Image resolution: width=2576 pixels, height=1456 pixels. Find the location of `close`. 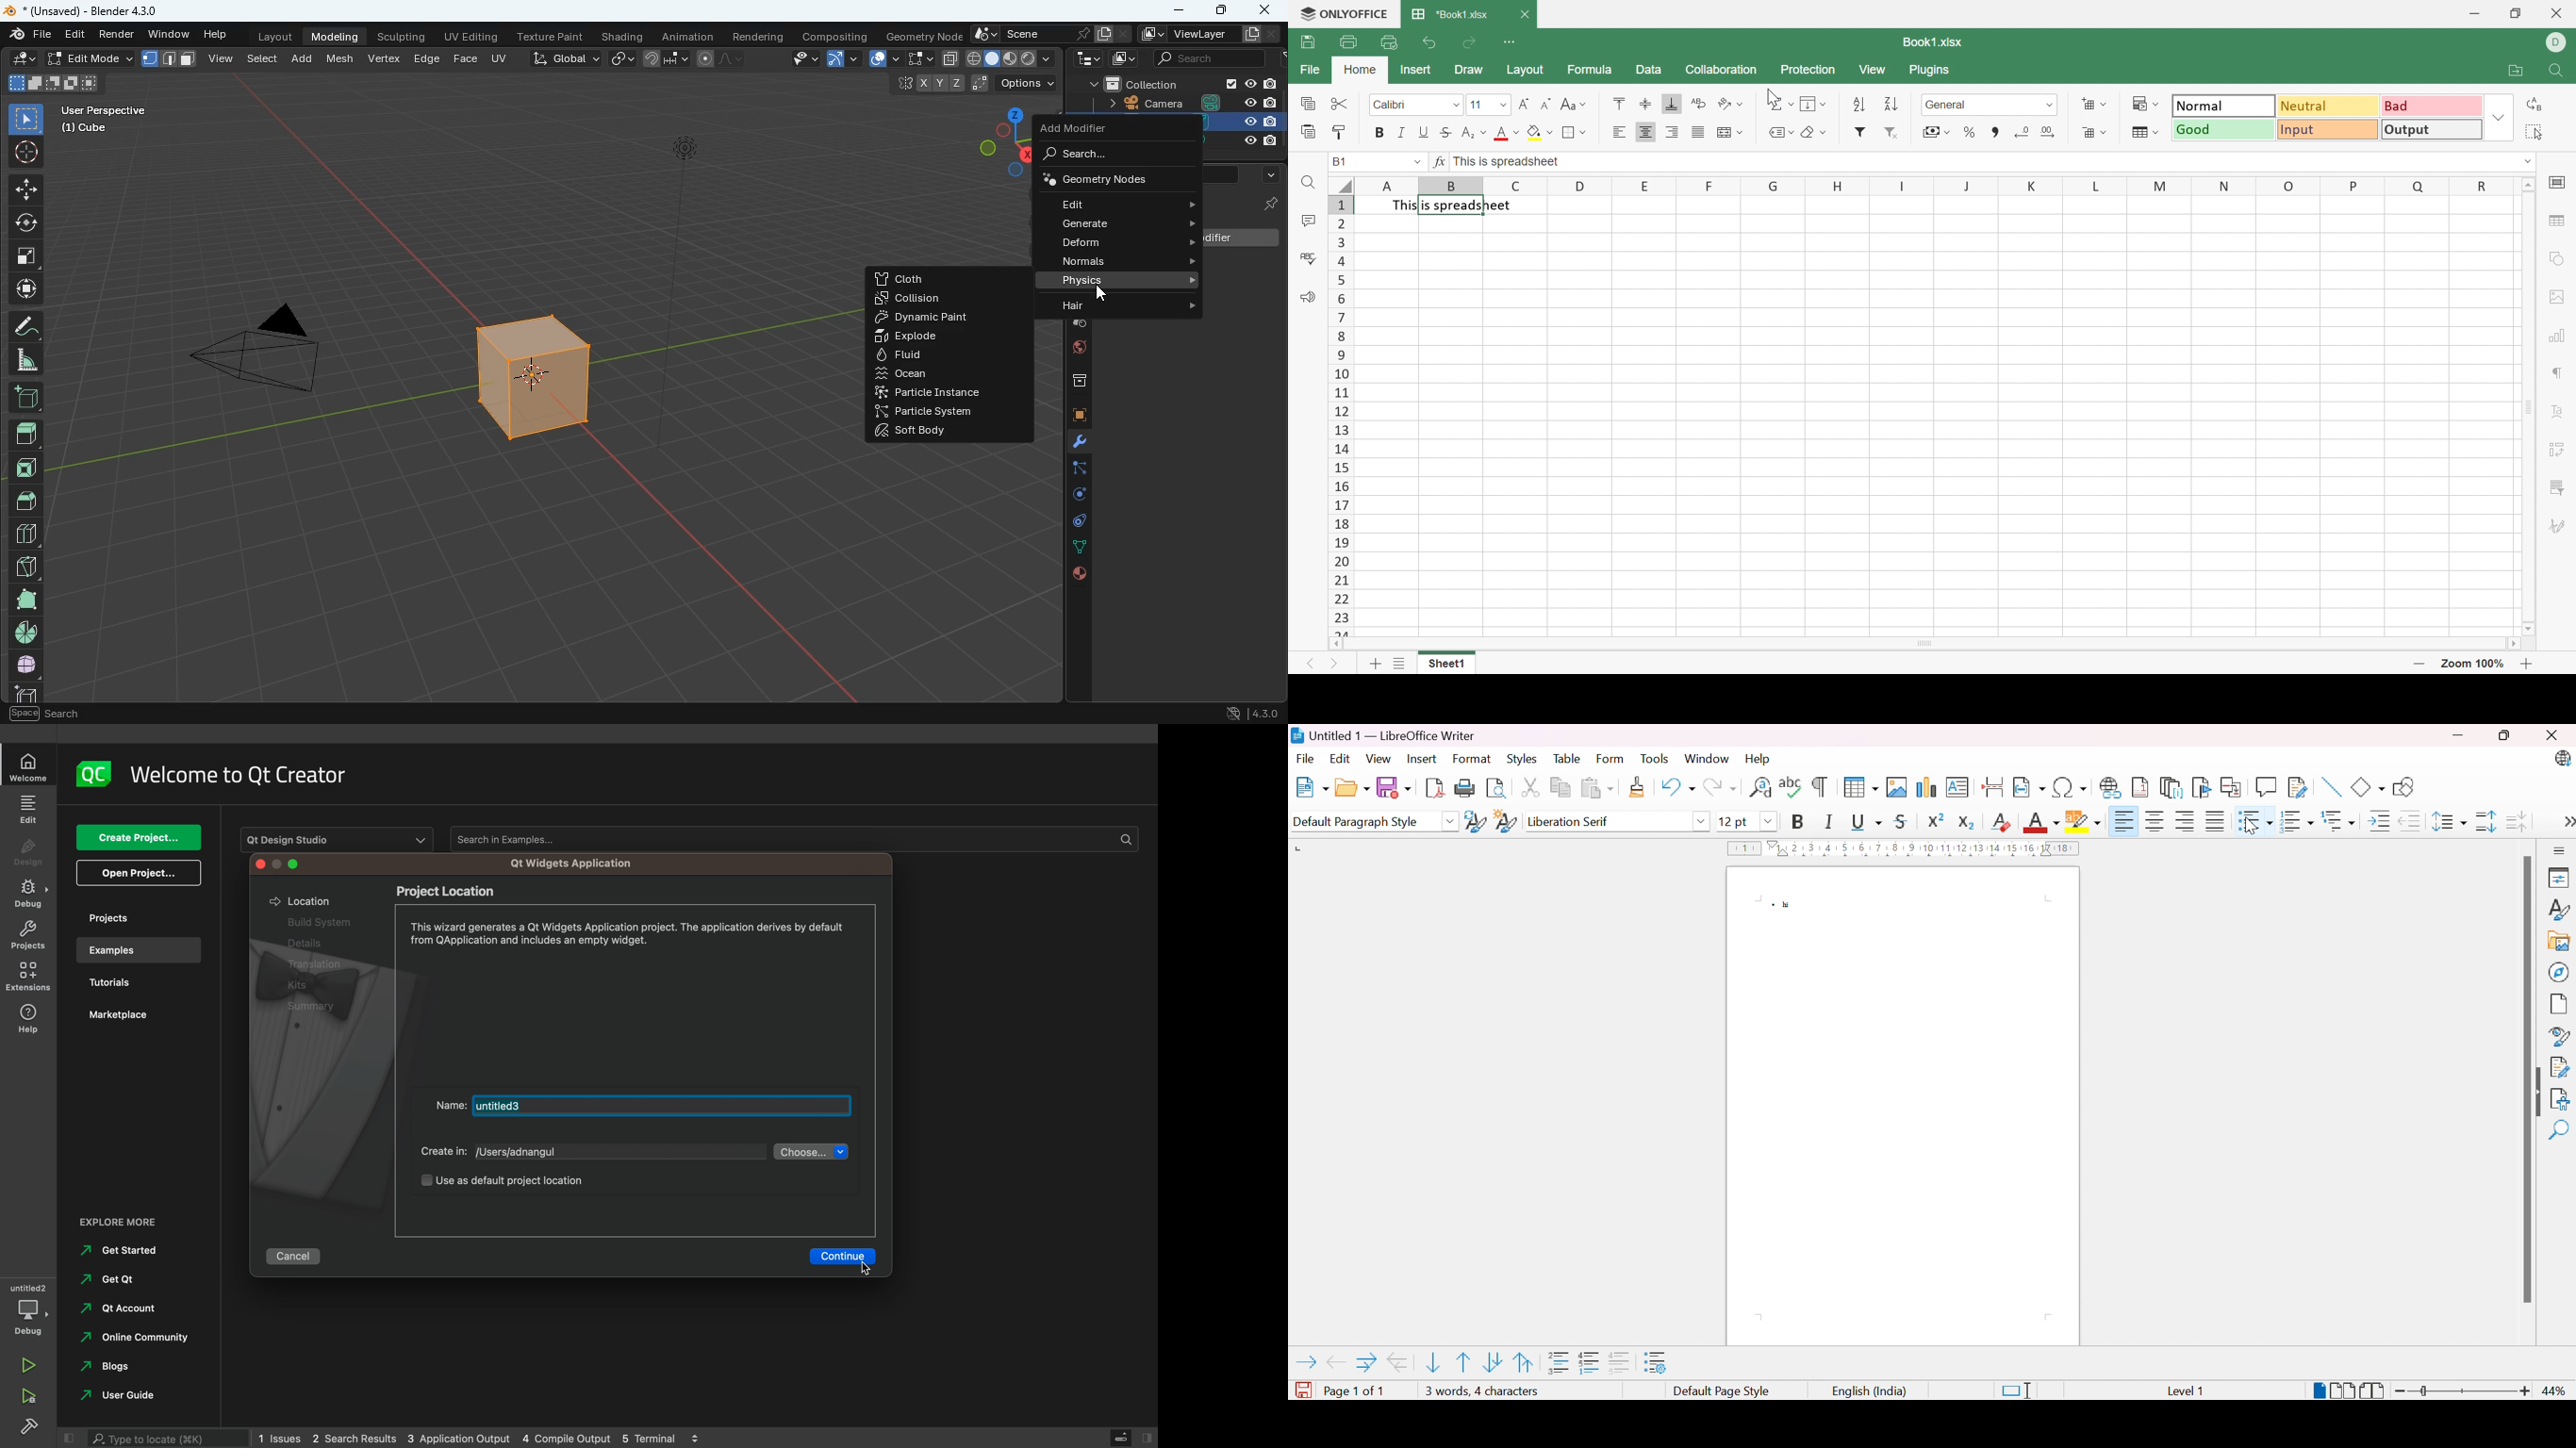

close is located at coordinates (1265, 8).